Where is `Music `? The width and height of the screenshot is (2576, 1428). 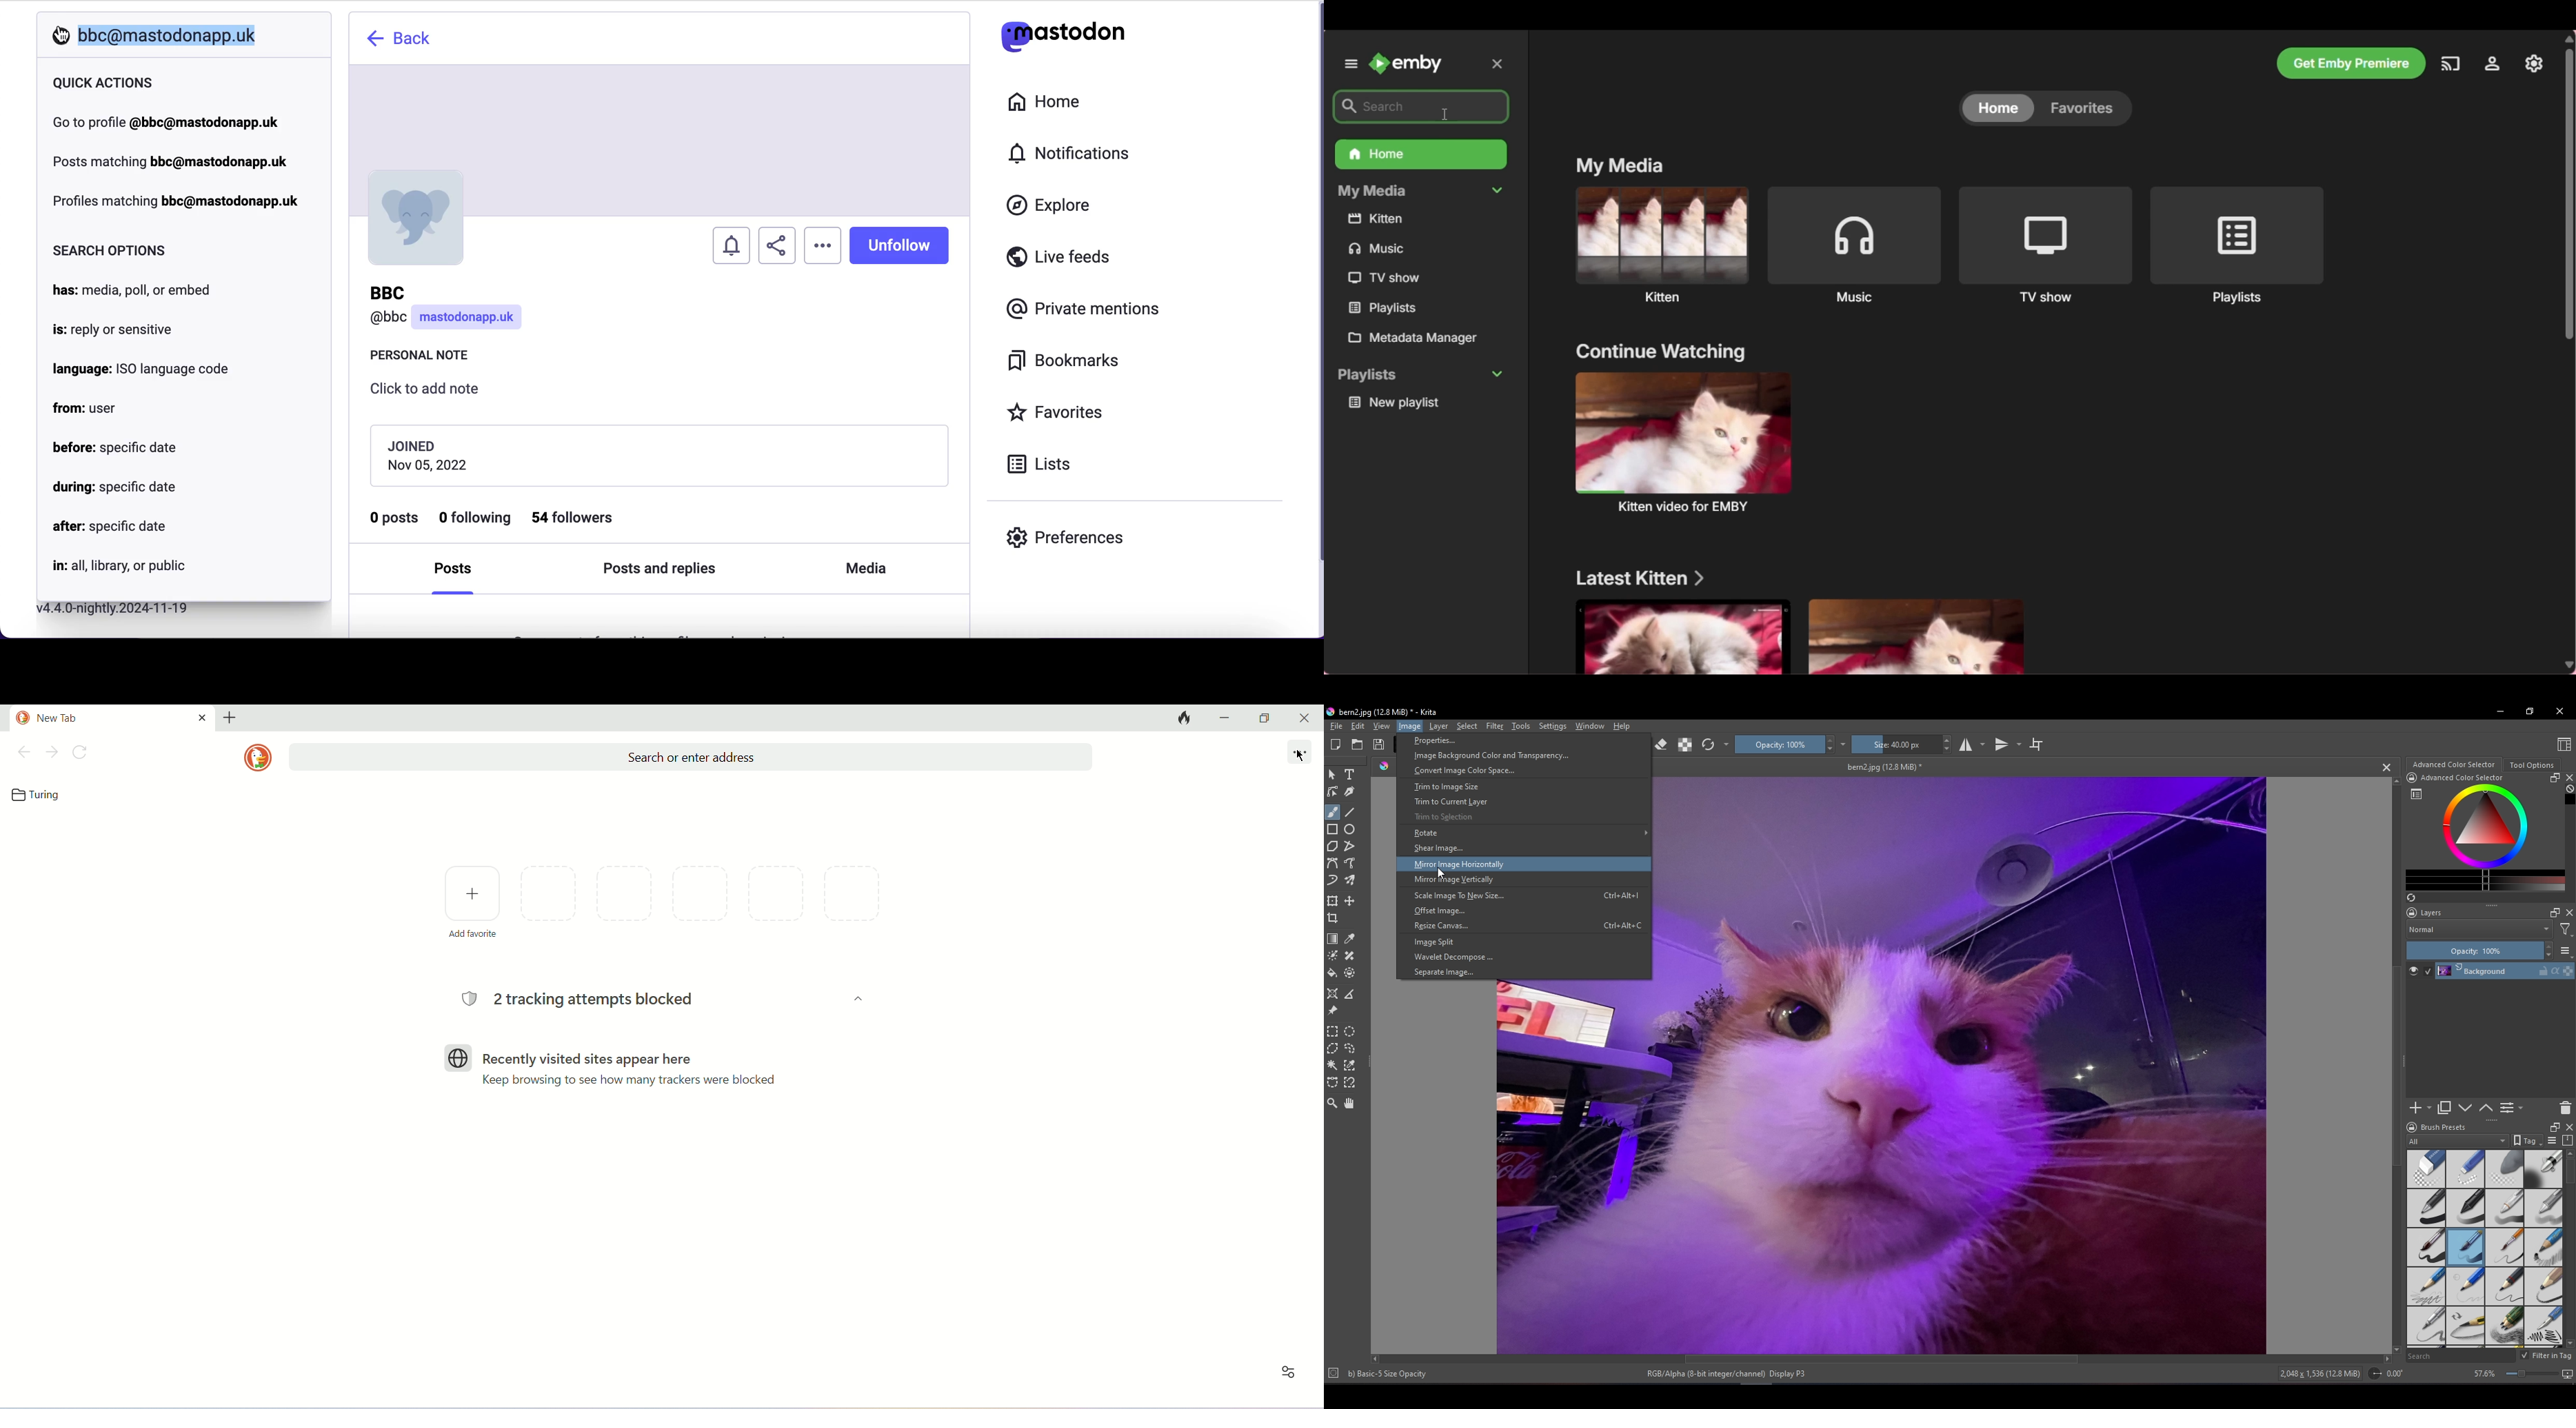
Music  is located at coordinates (1854, 243).